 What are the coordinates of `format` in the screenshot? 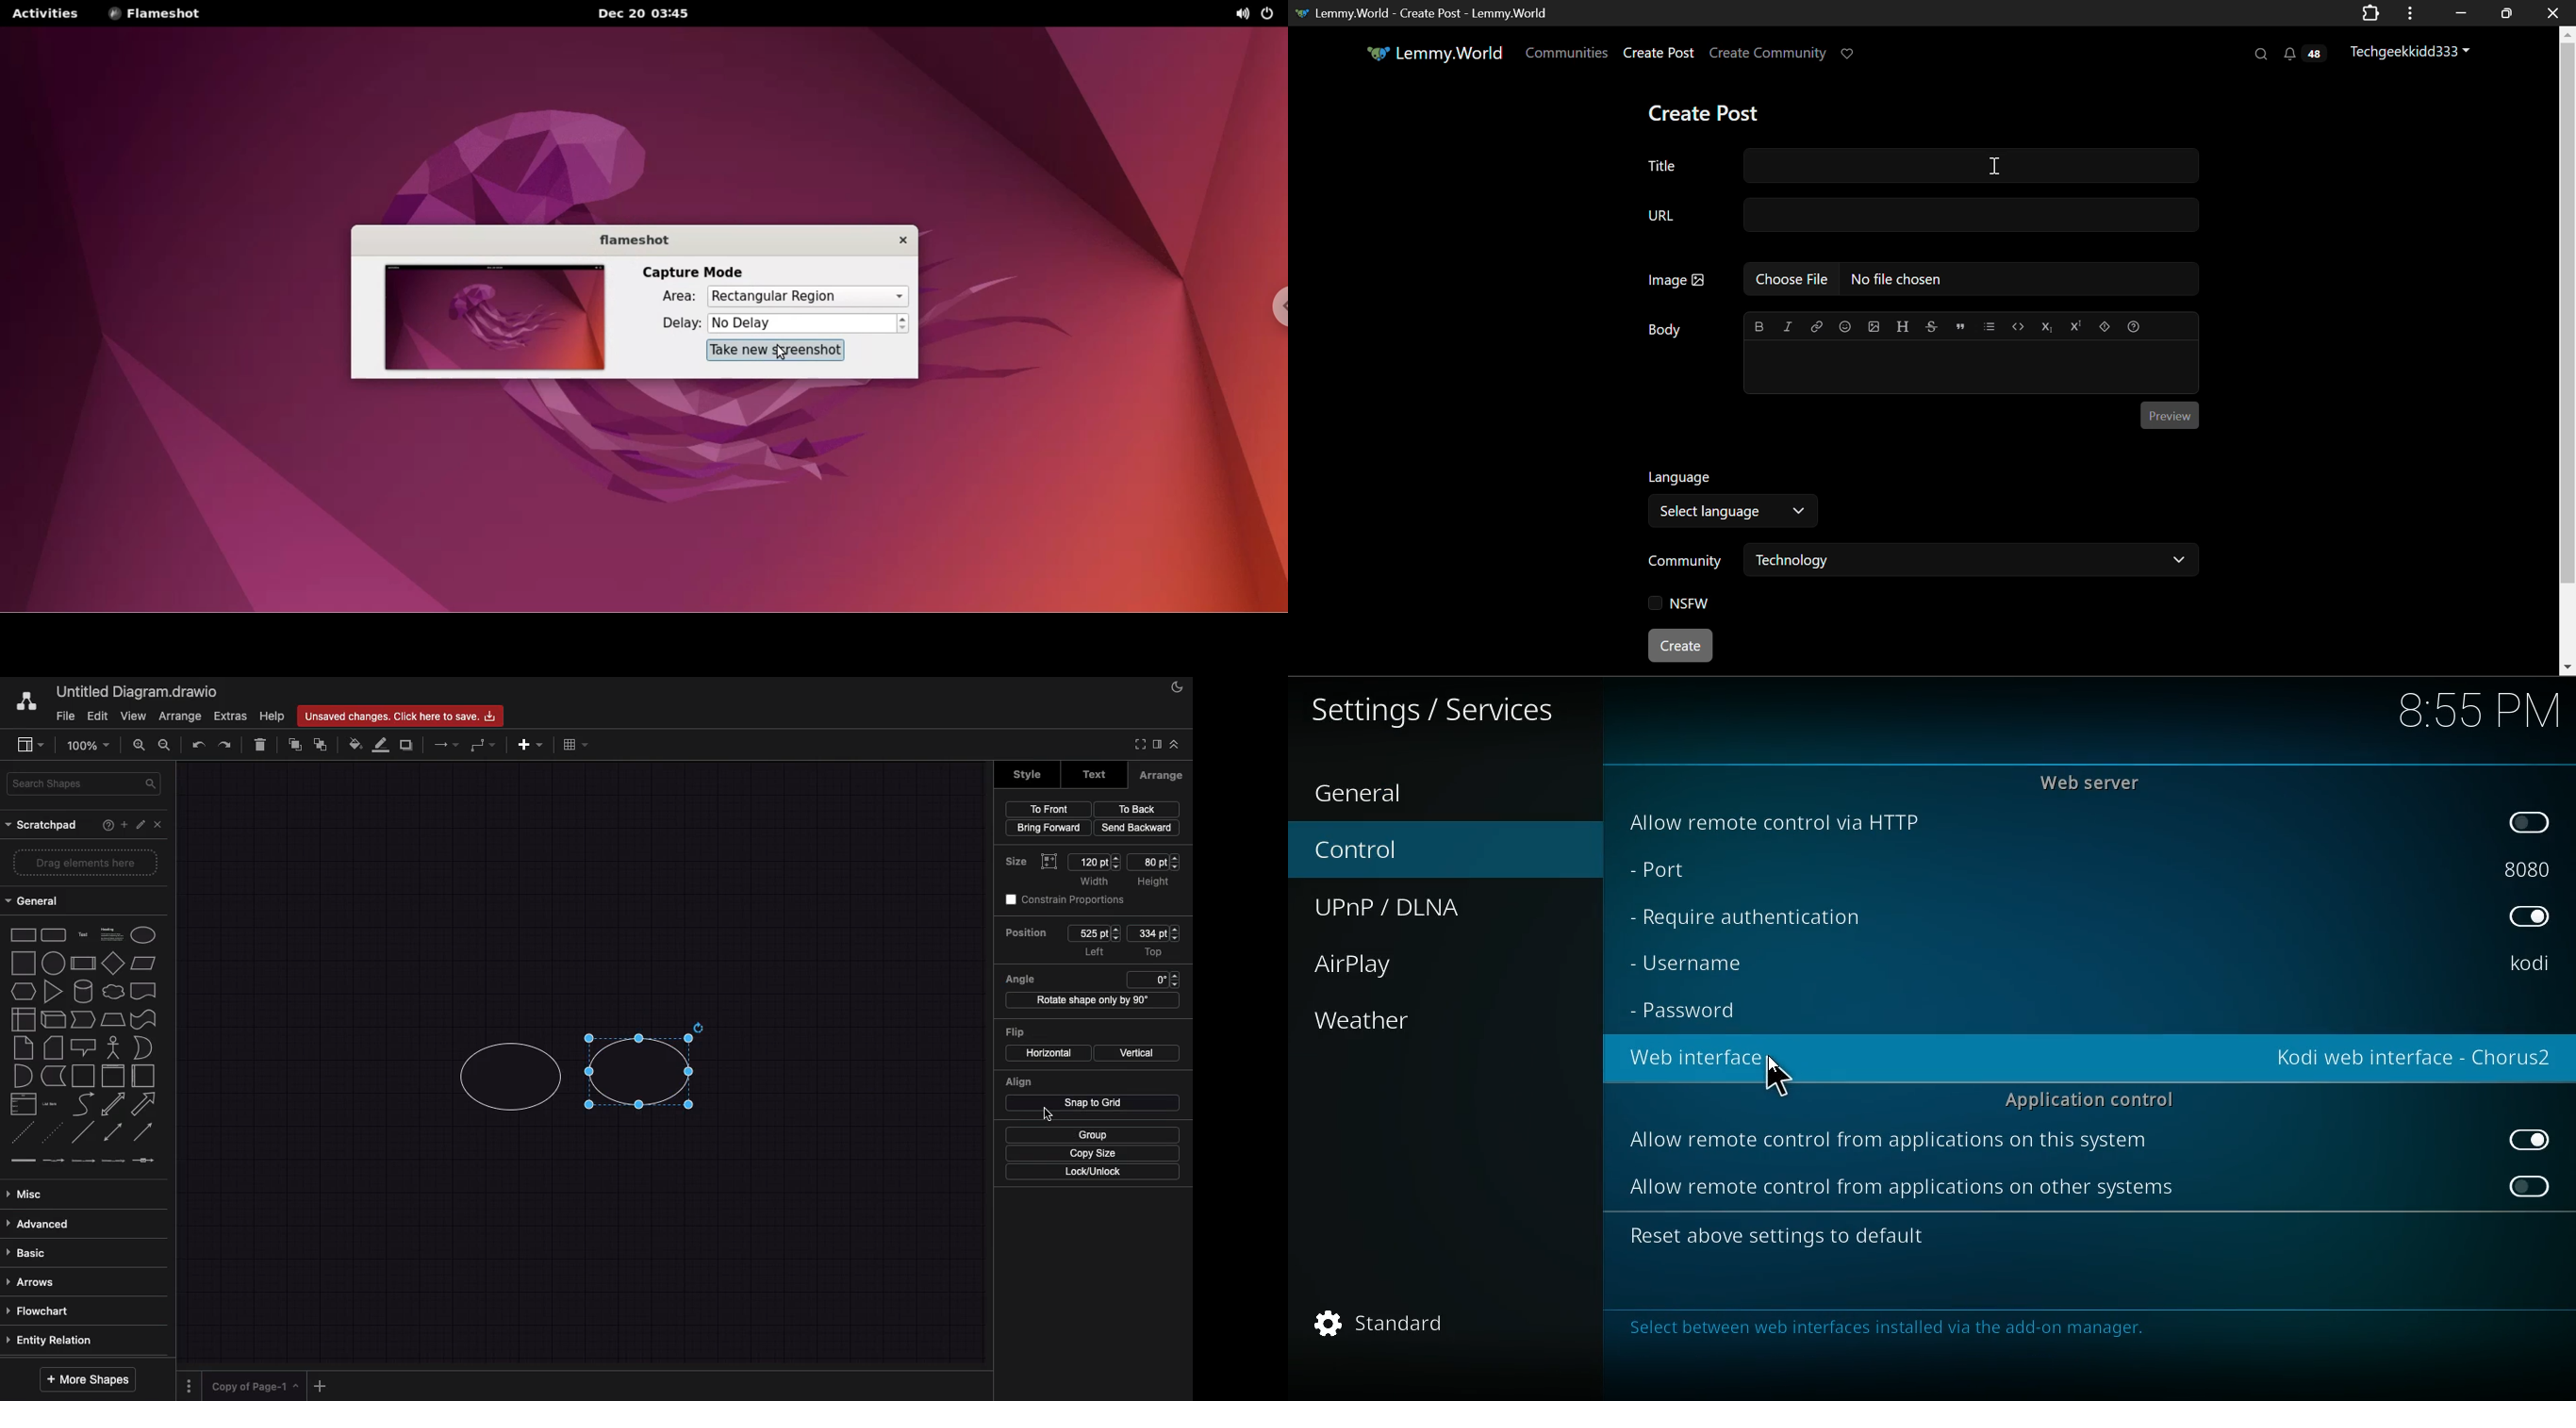 It's located at (1157, 743).